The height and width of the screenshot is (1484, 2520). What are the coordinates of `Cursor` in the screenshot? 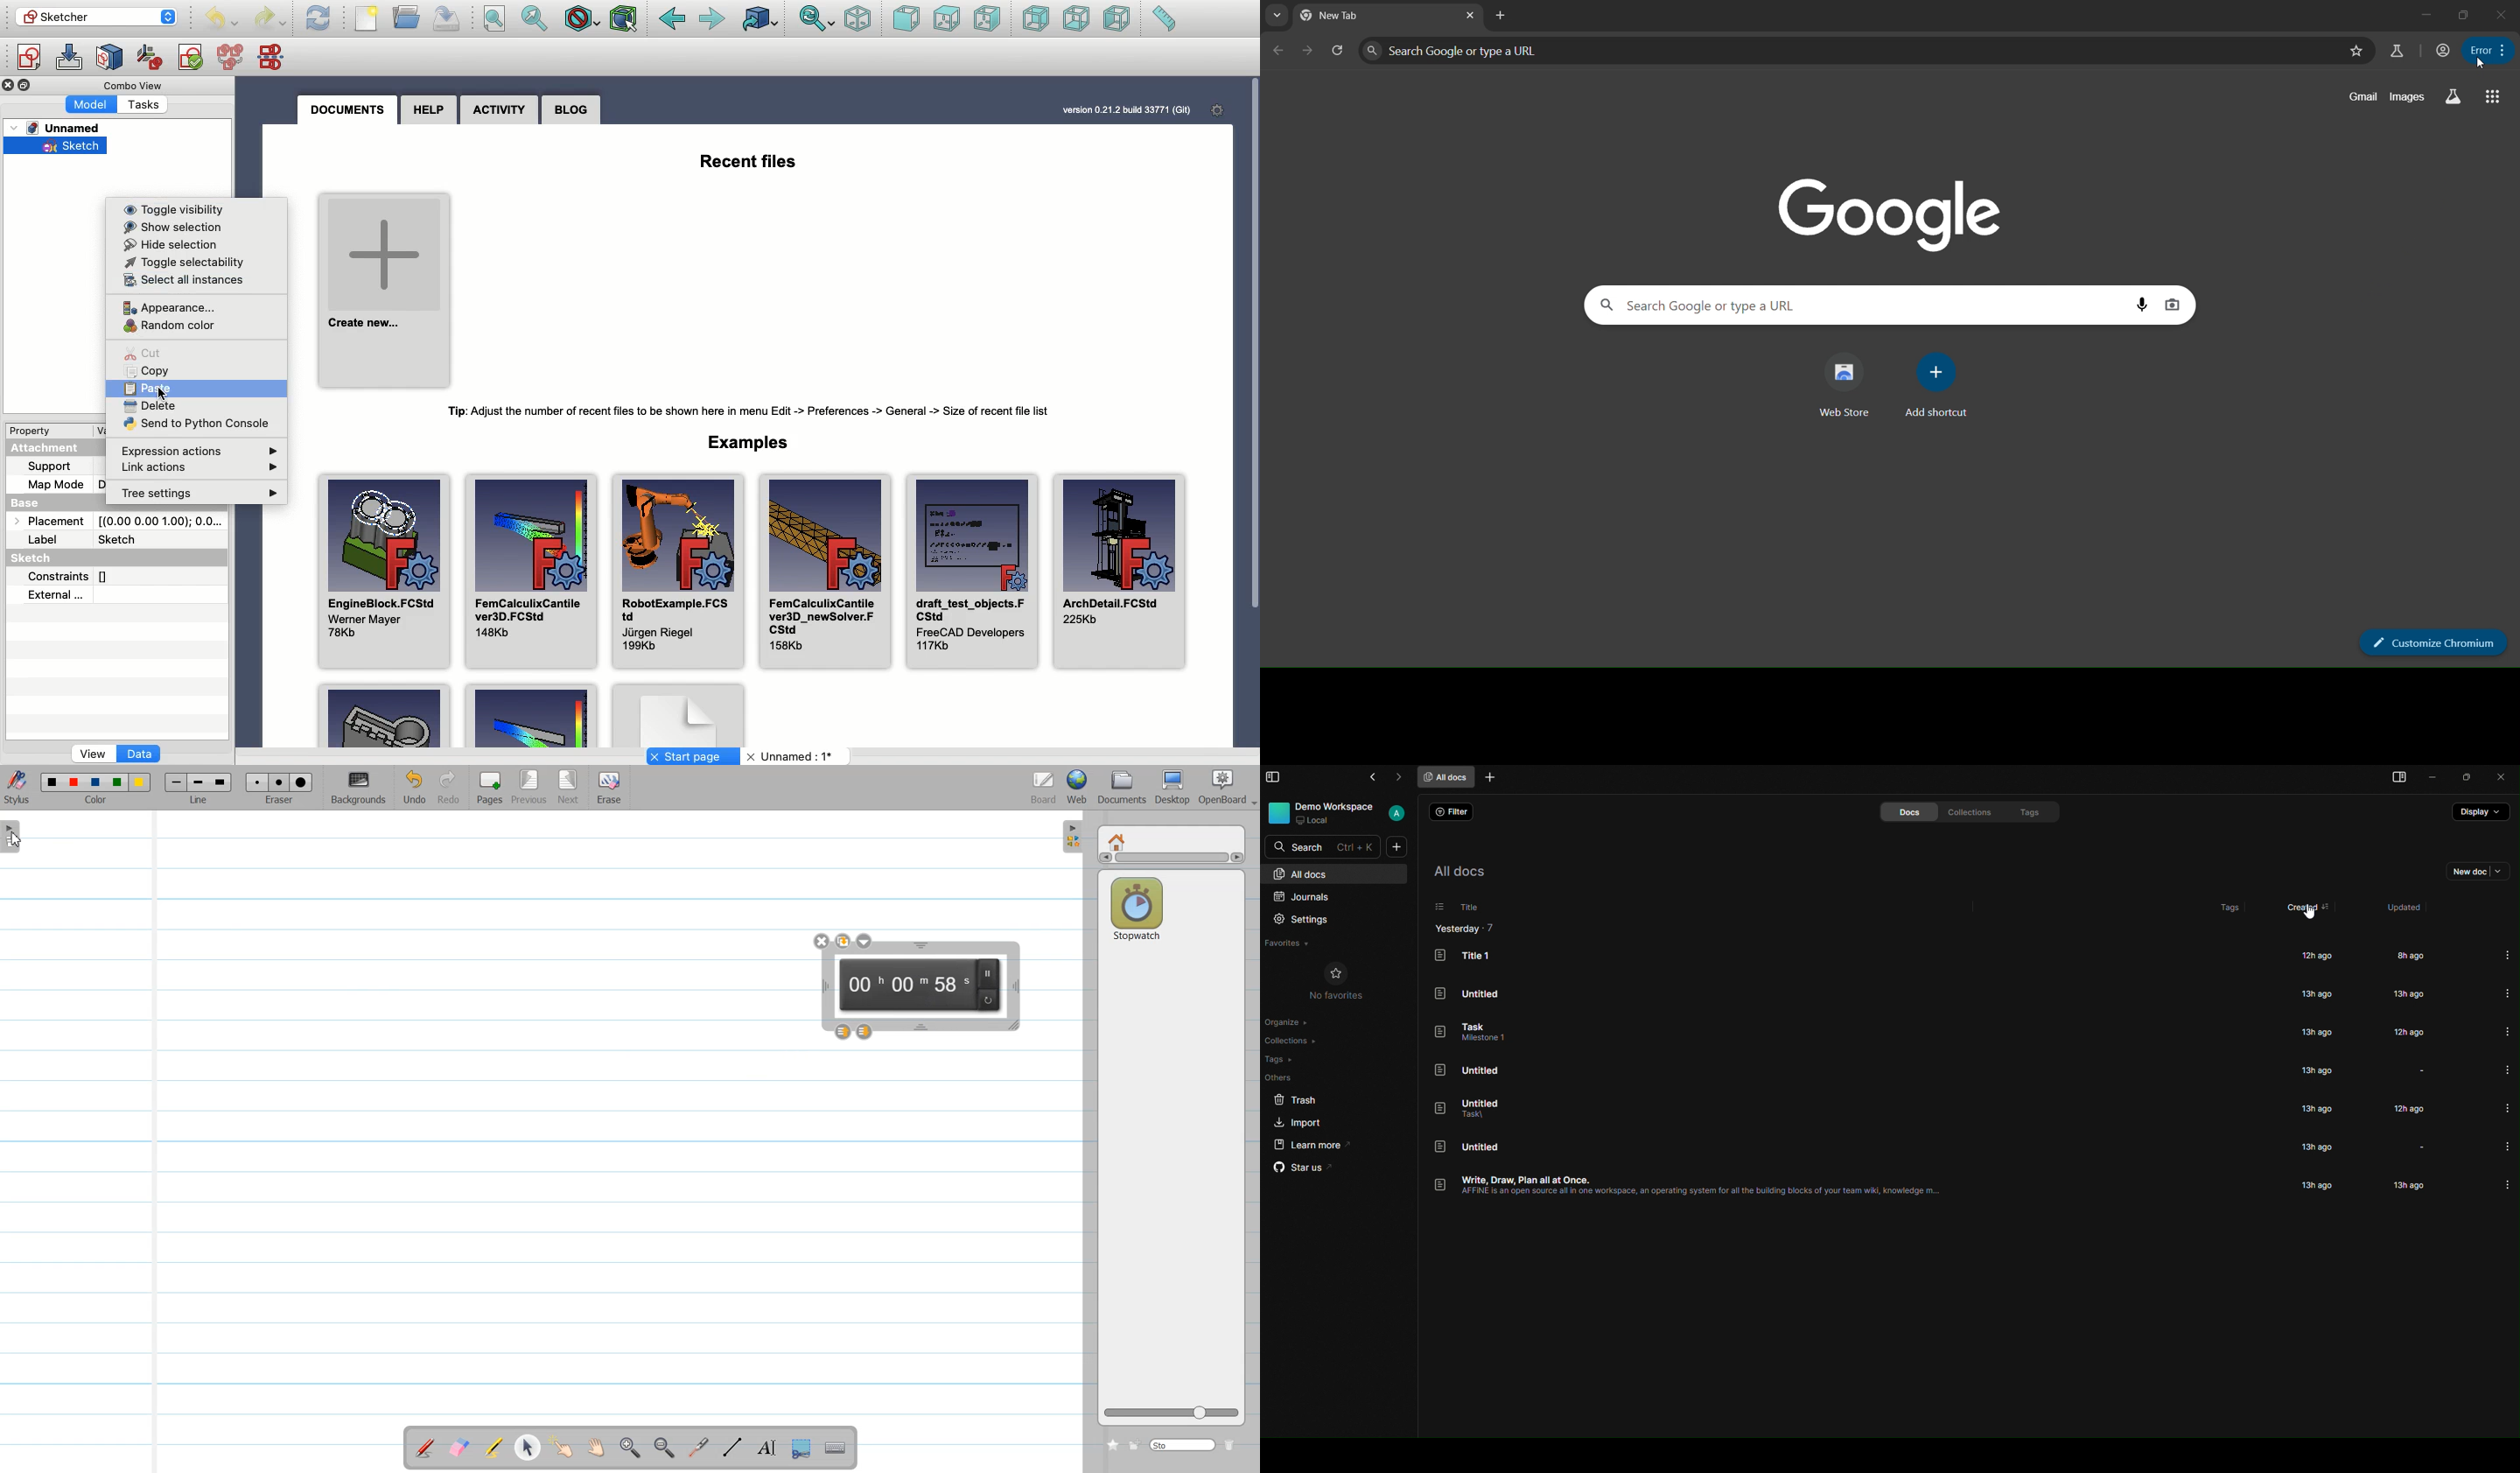 It's located at (16, 839).